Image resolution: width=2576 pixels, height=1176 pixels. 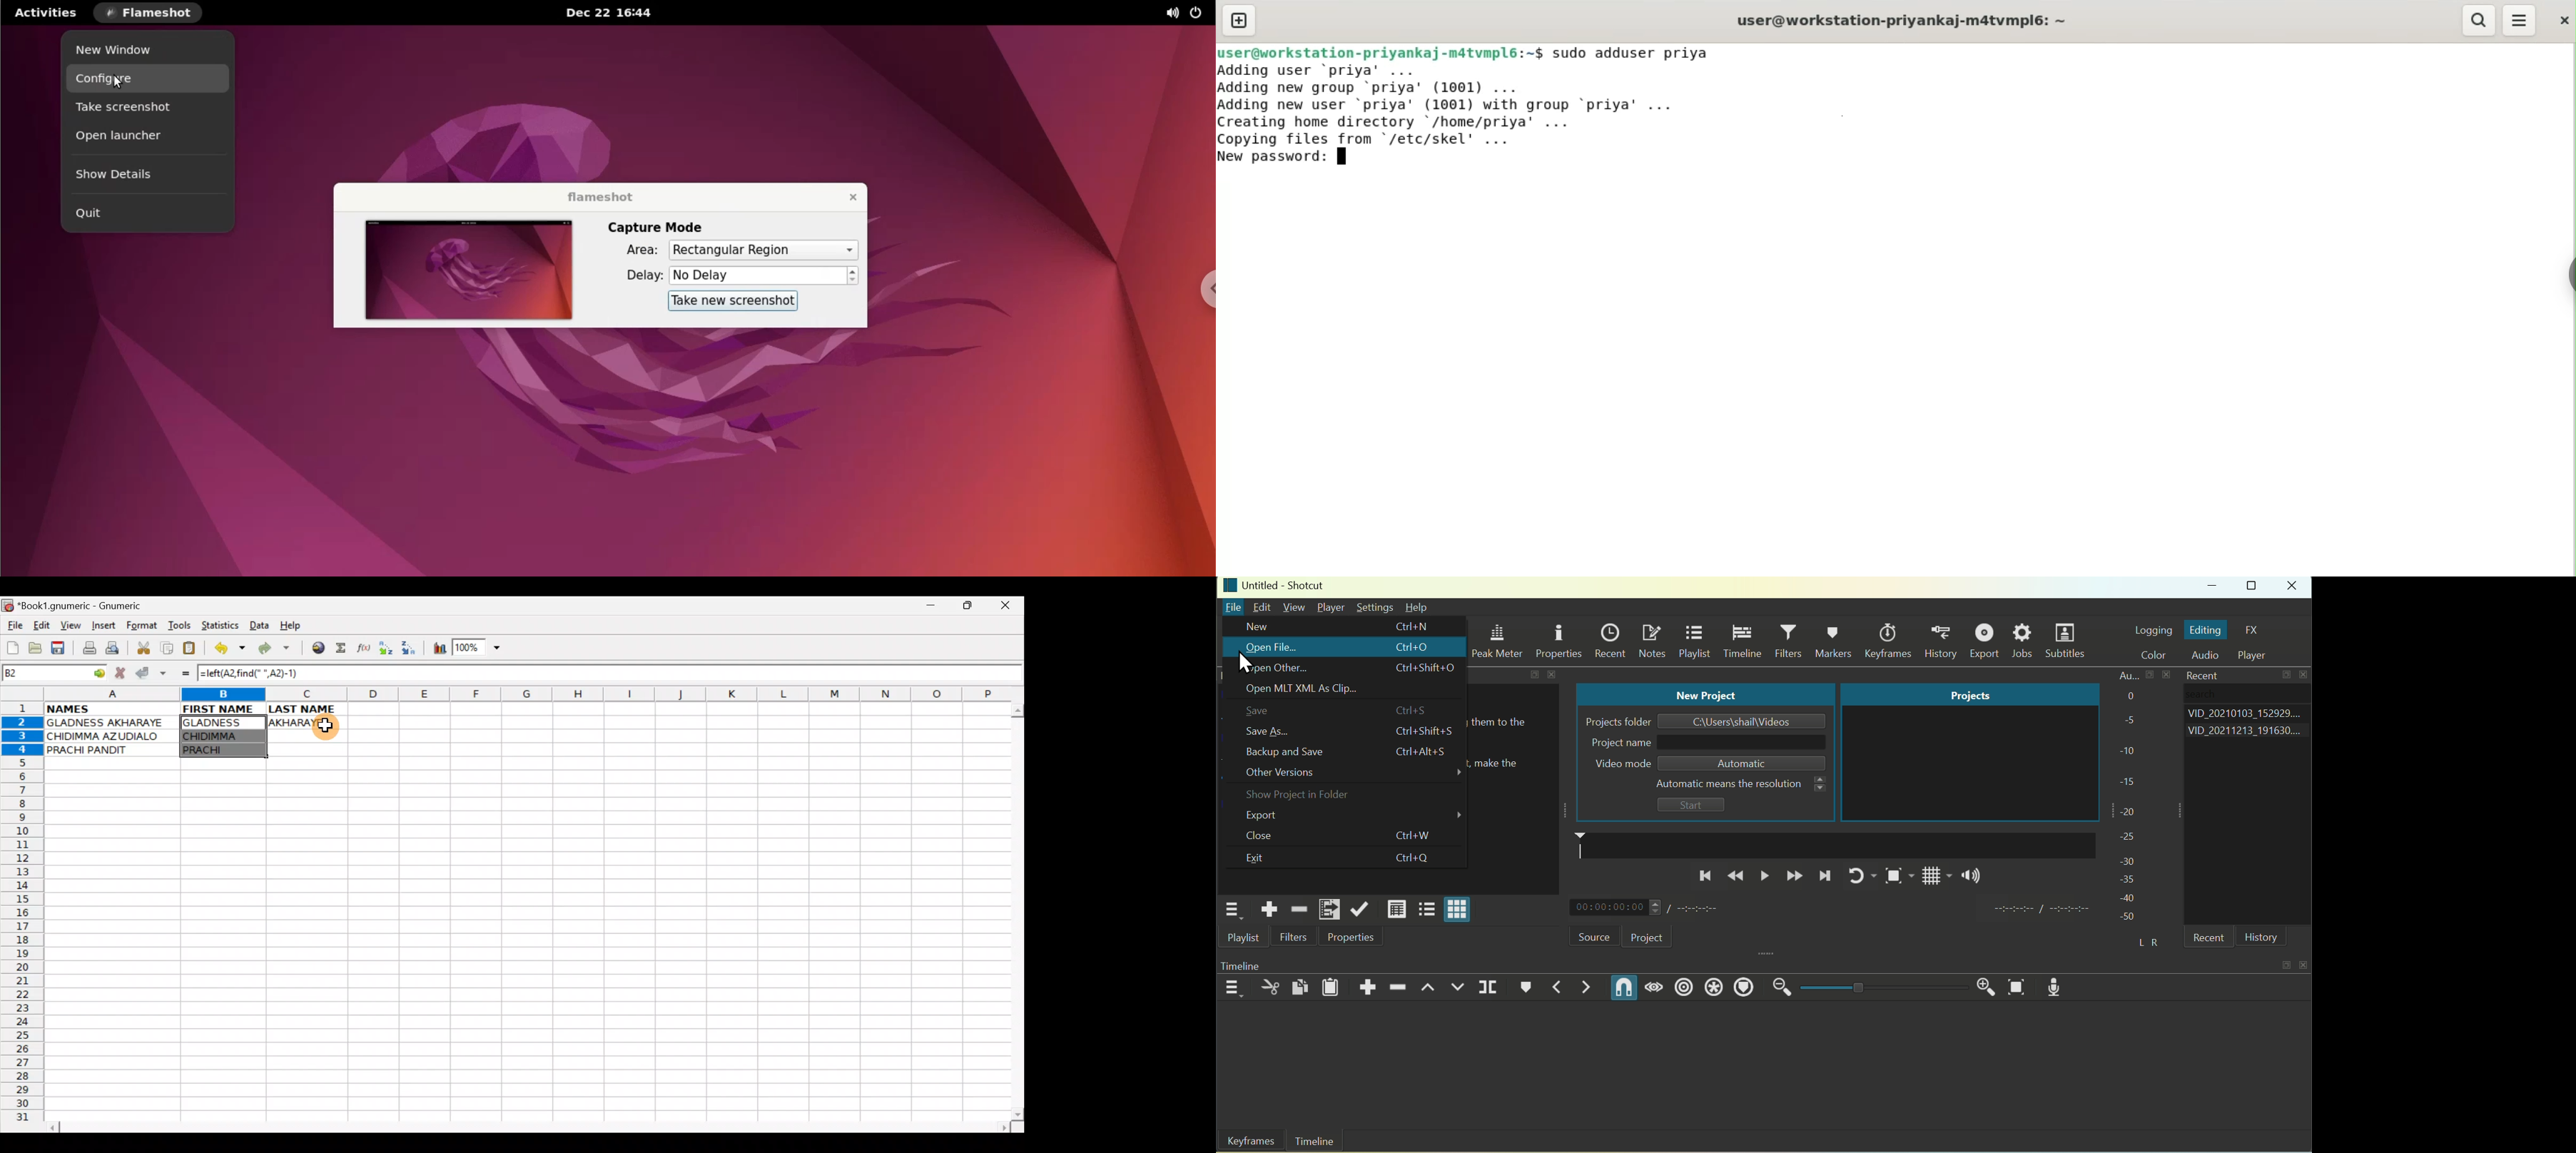 I want to click on Close, so click(x=1270, y=835).